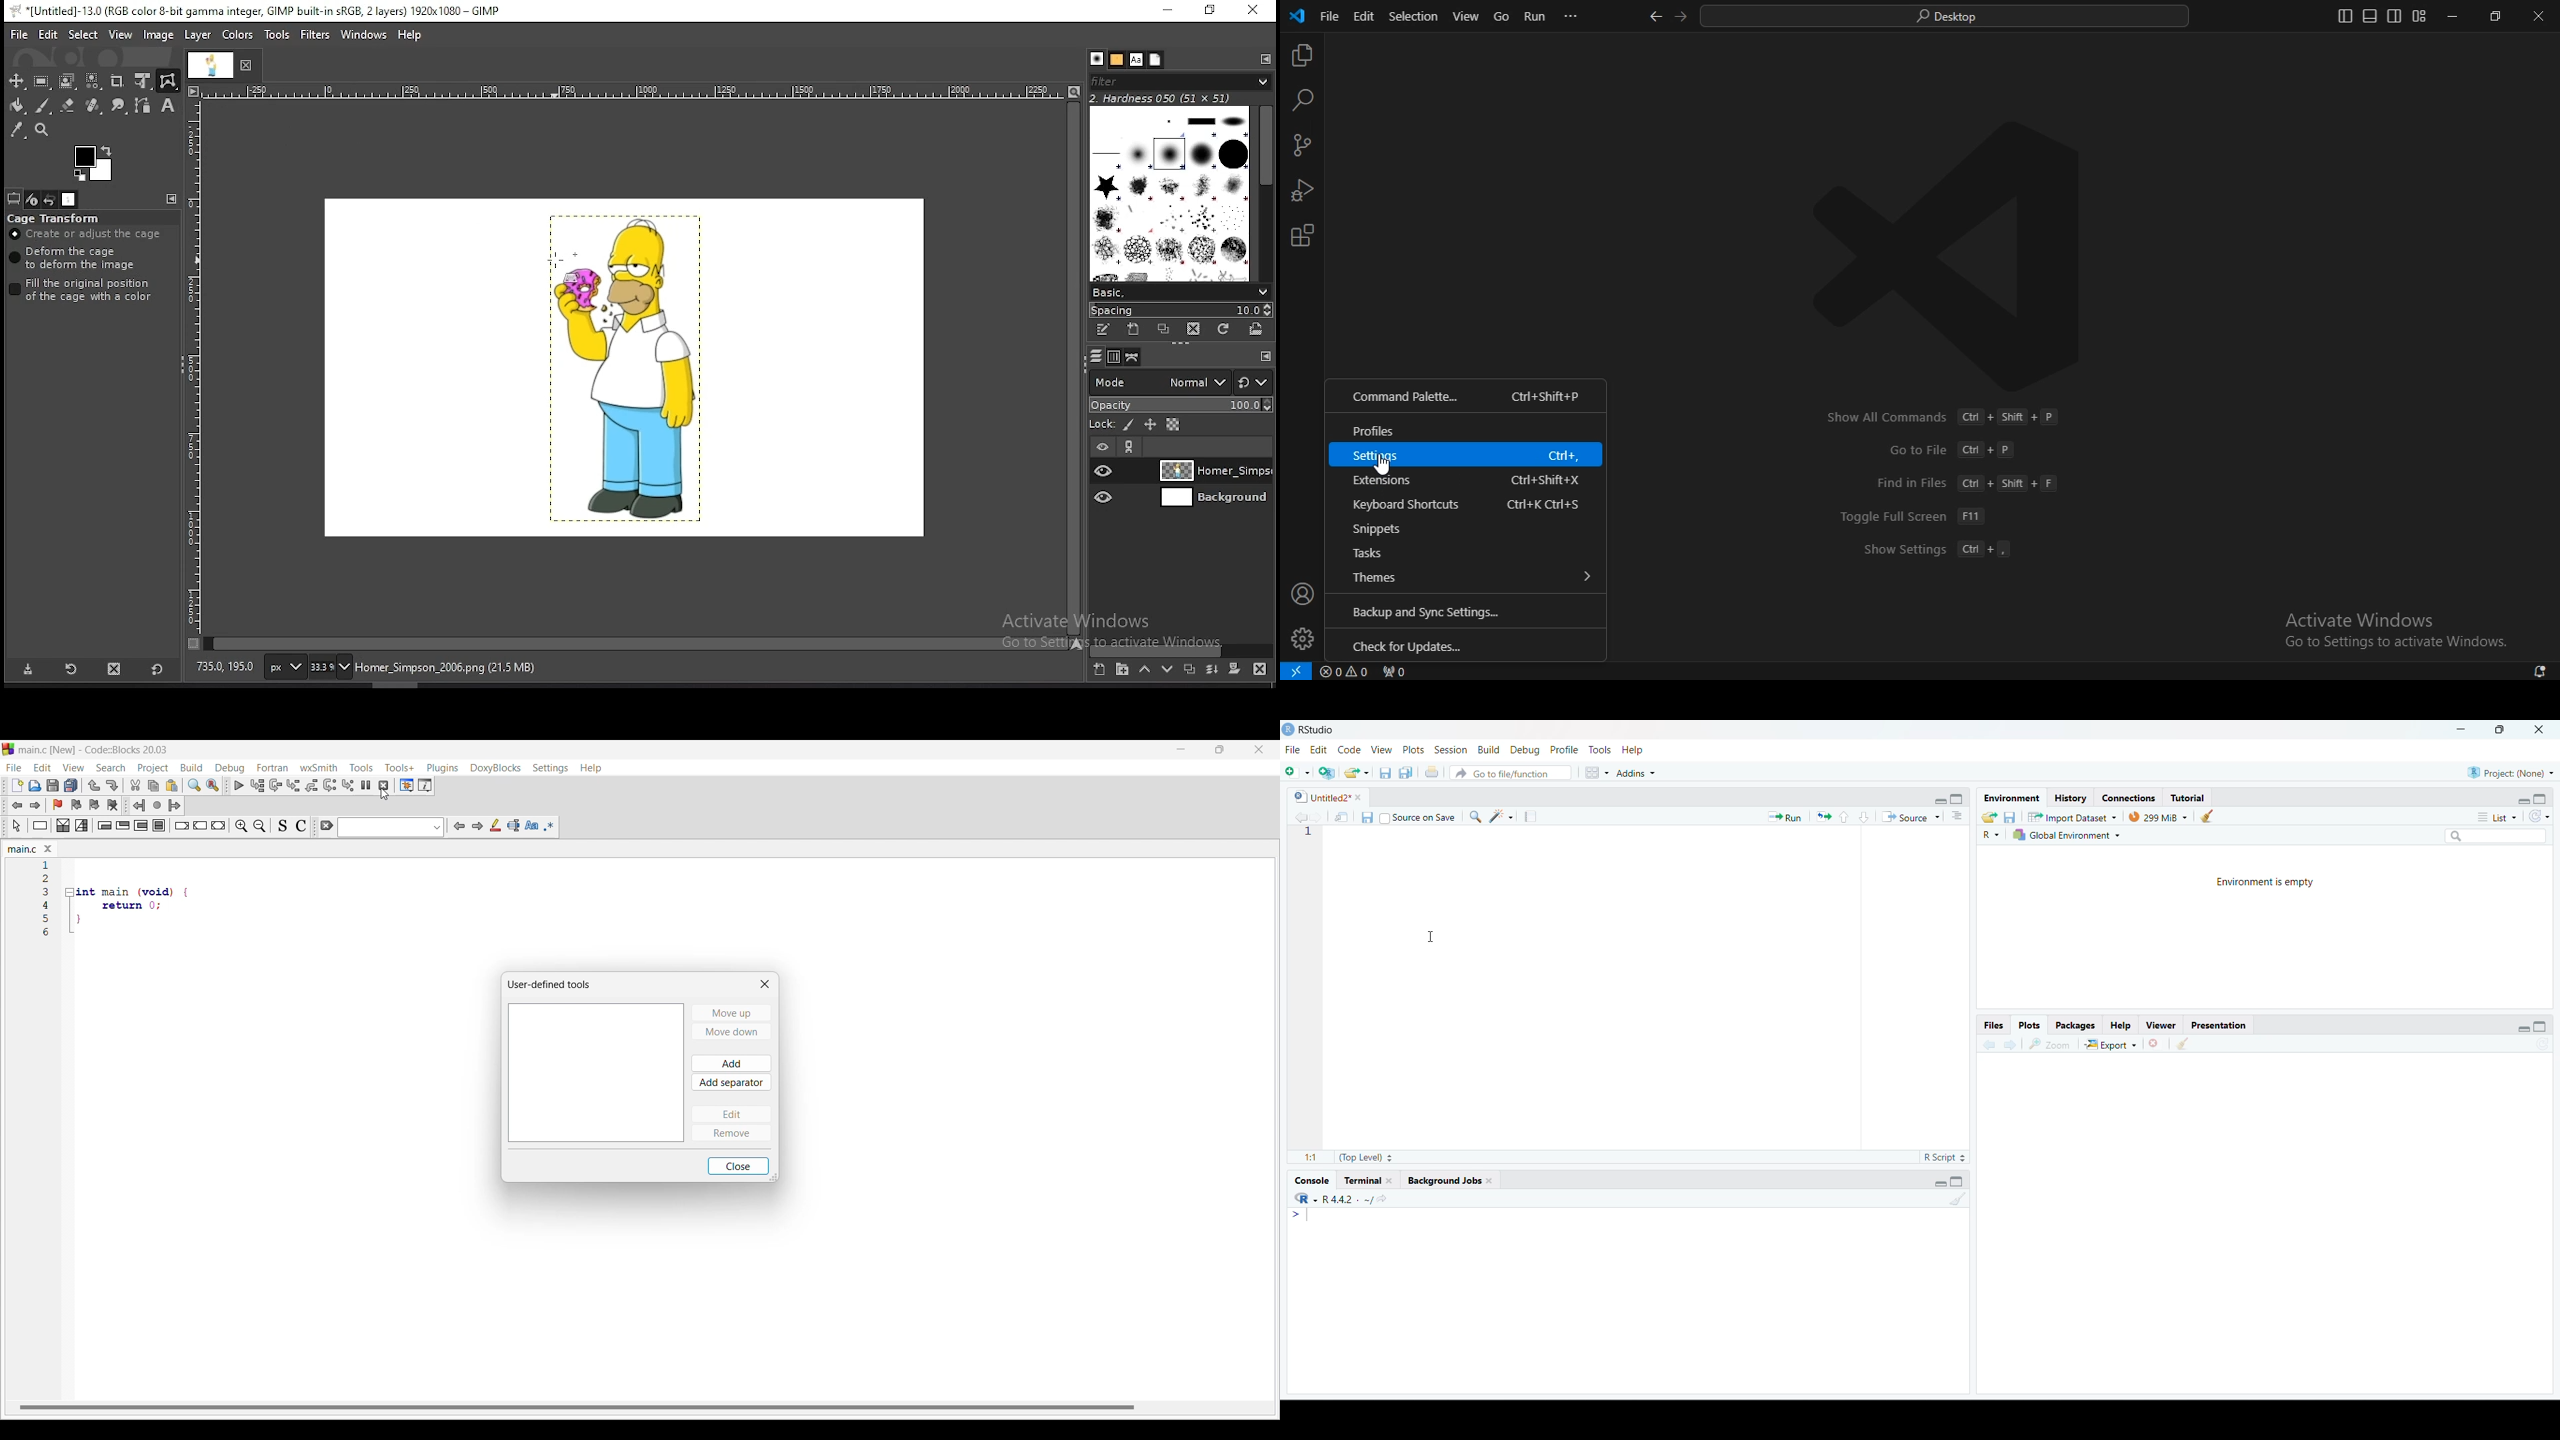 The height and width of the screenshot is (1456, 2576). What do you see at coordinates (1393, 672) in the screenshot?
I see `no ports forwarded` at bounding box center [1393, 672].